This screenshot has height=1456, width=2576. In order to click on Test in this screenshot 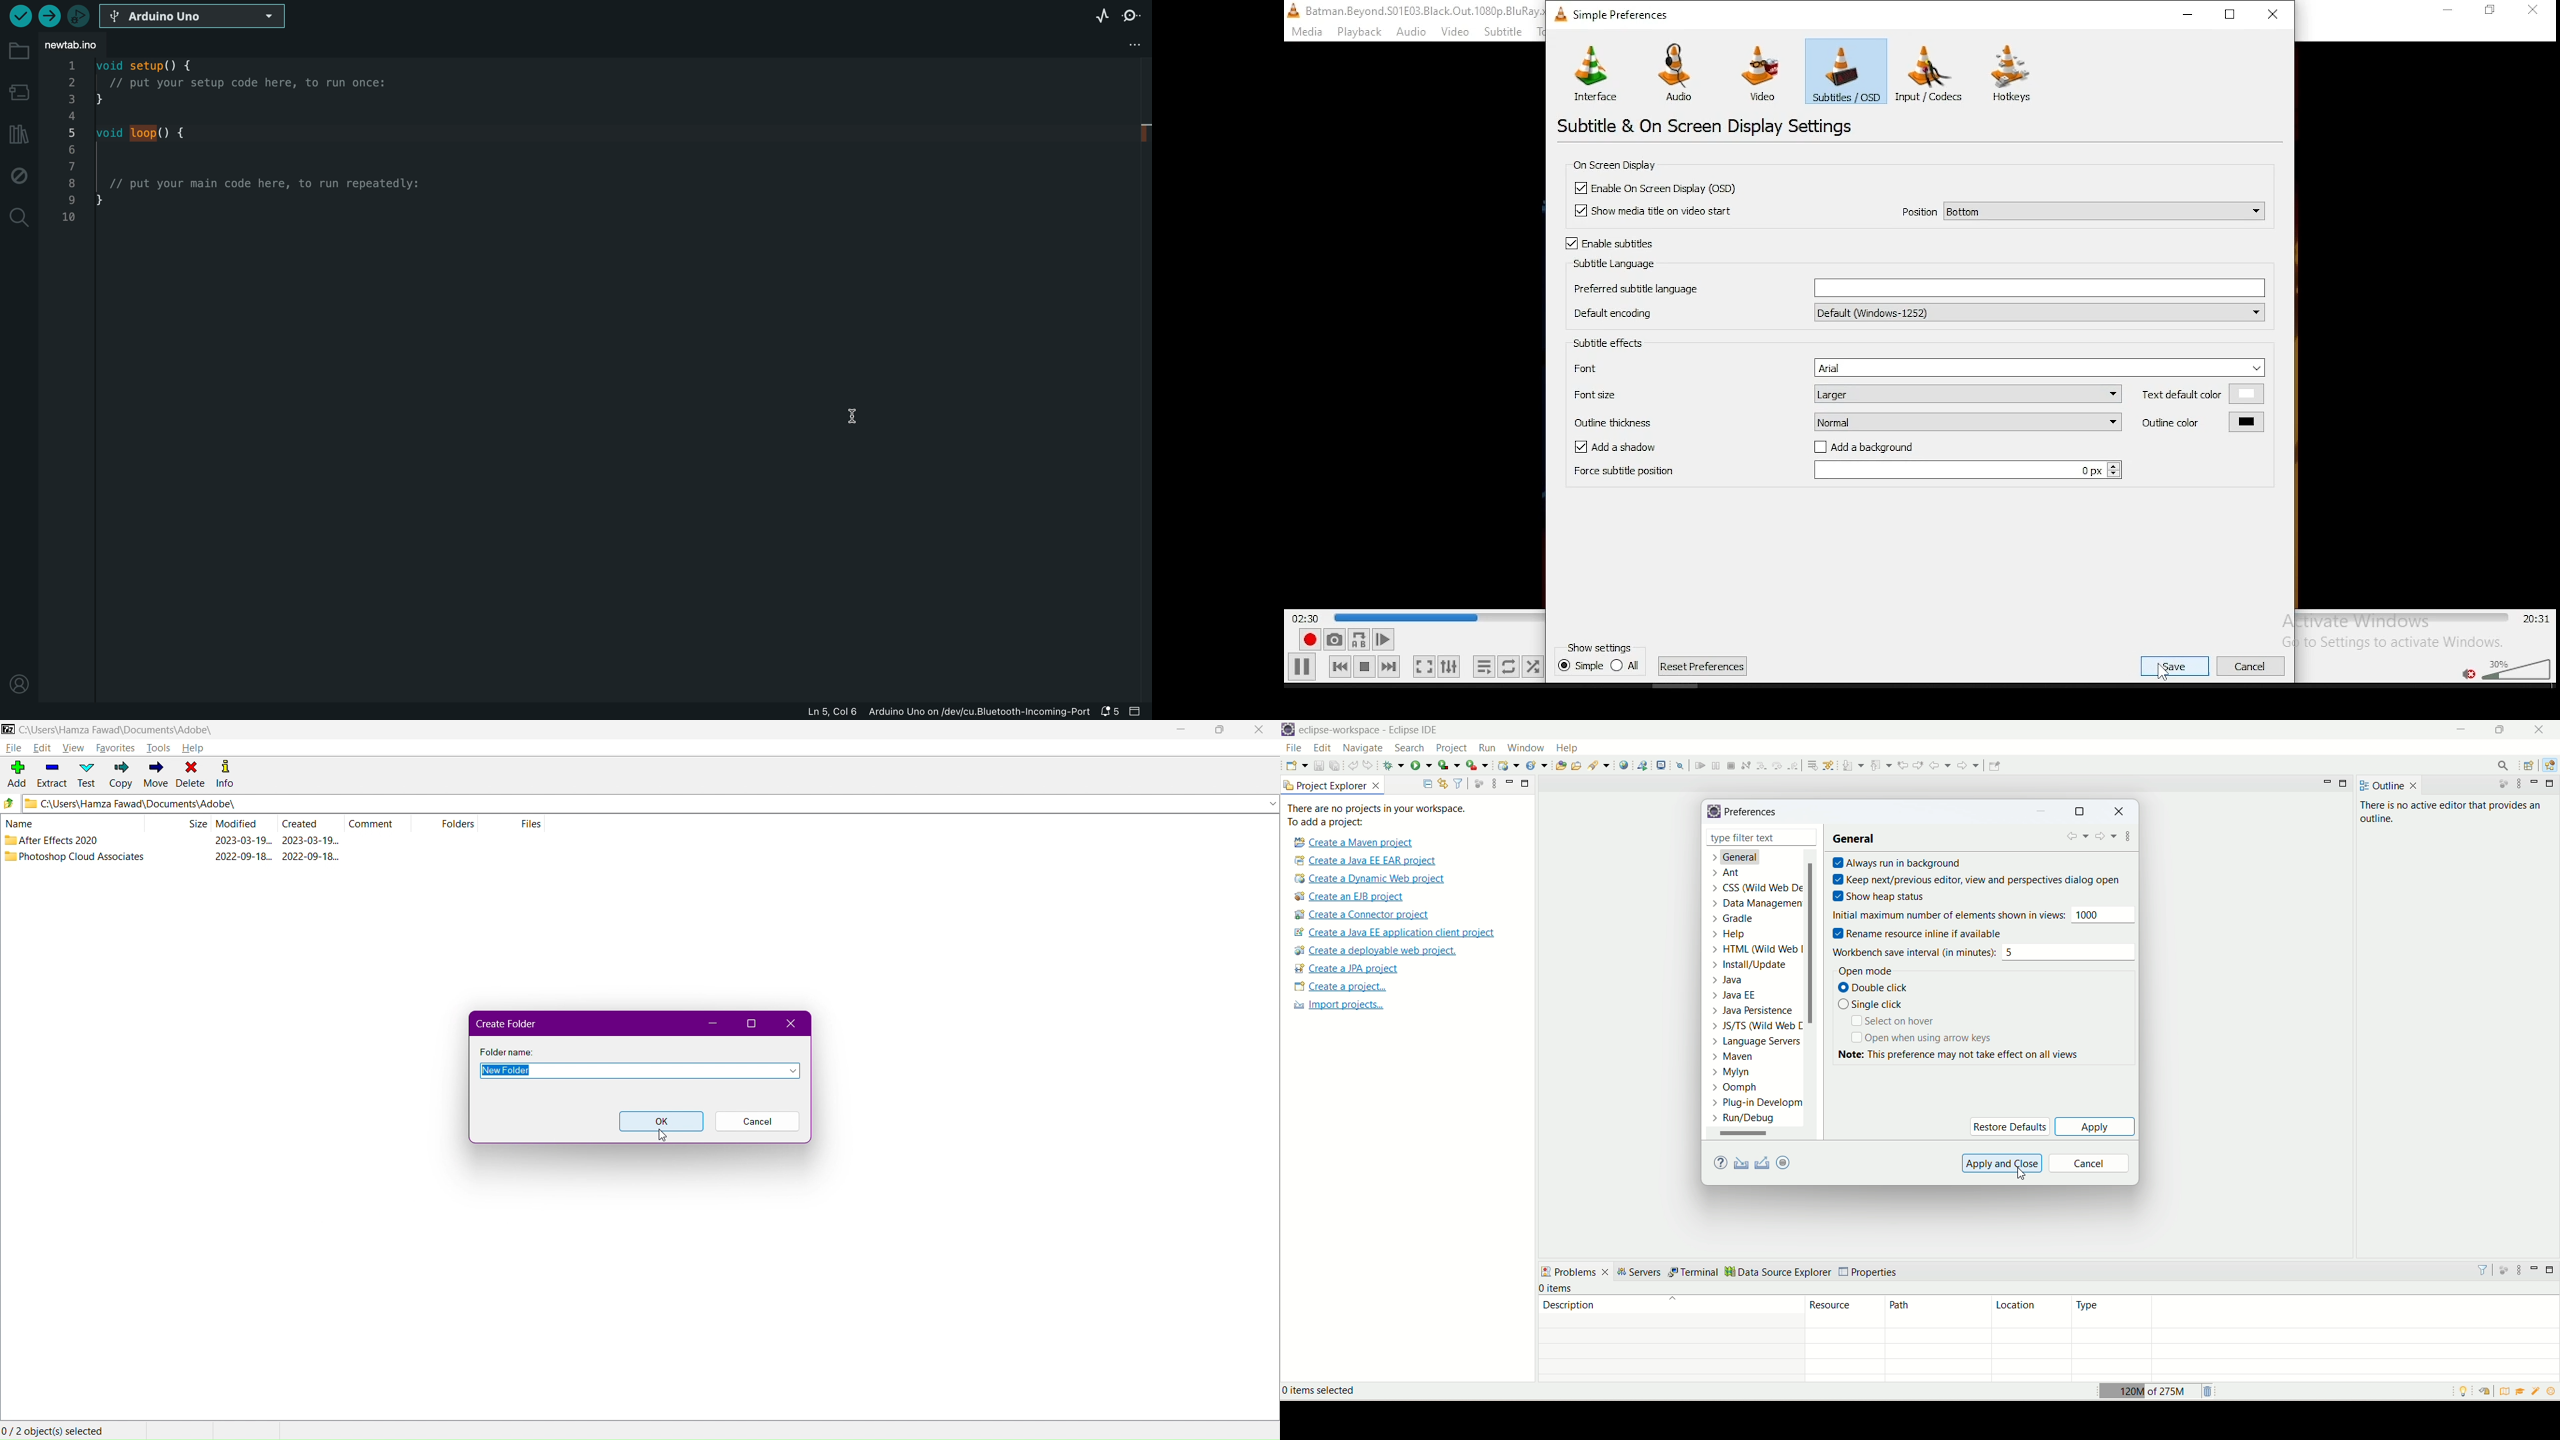, I will do `click(86, 775)`.